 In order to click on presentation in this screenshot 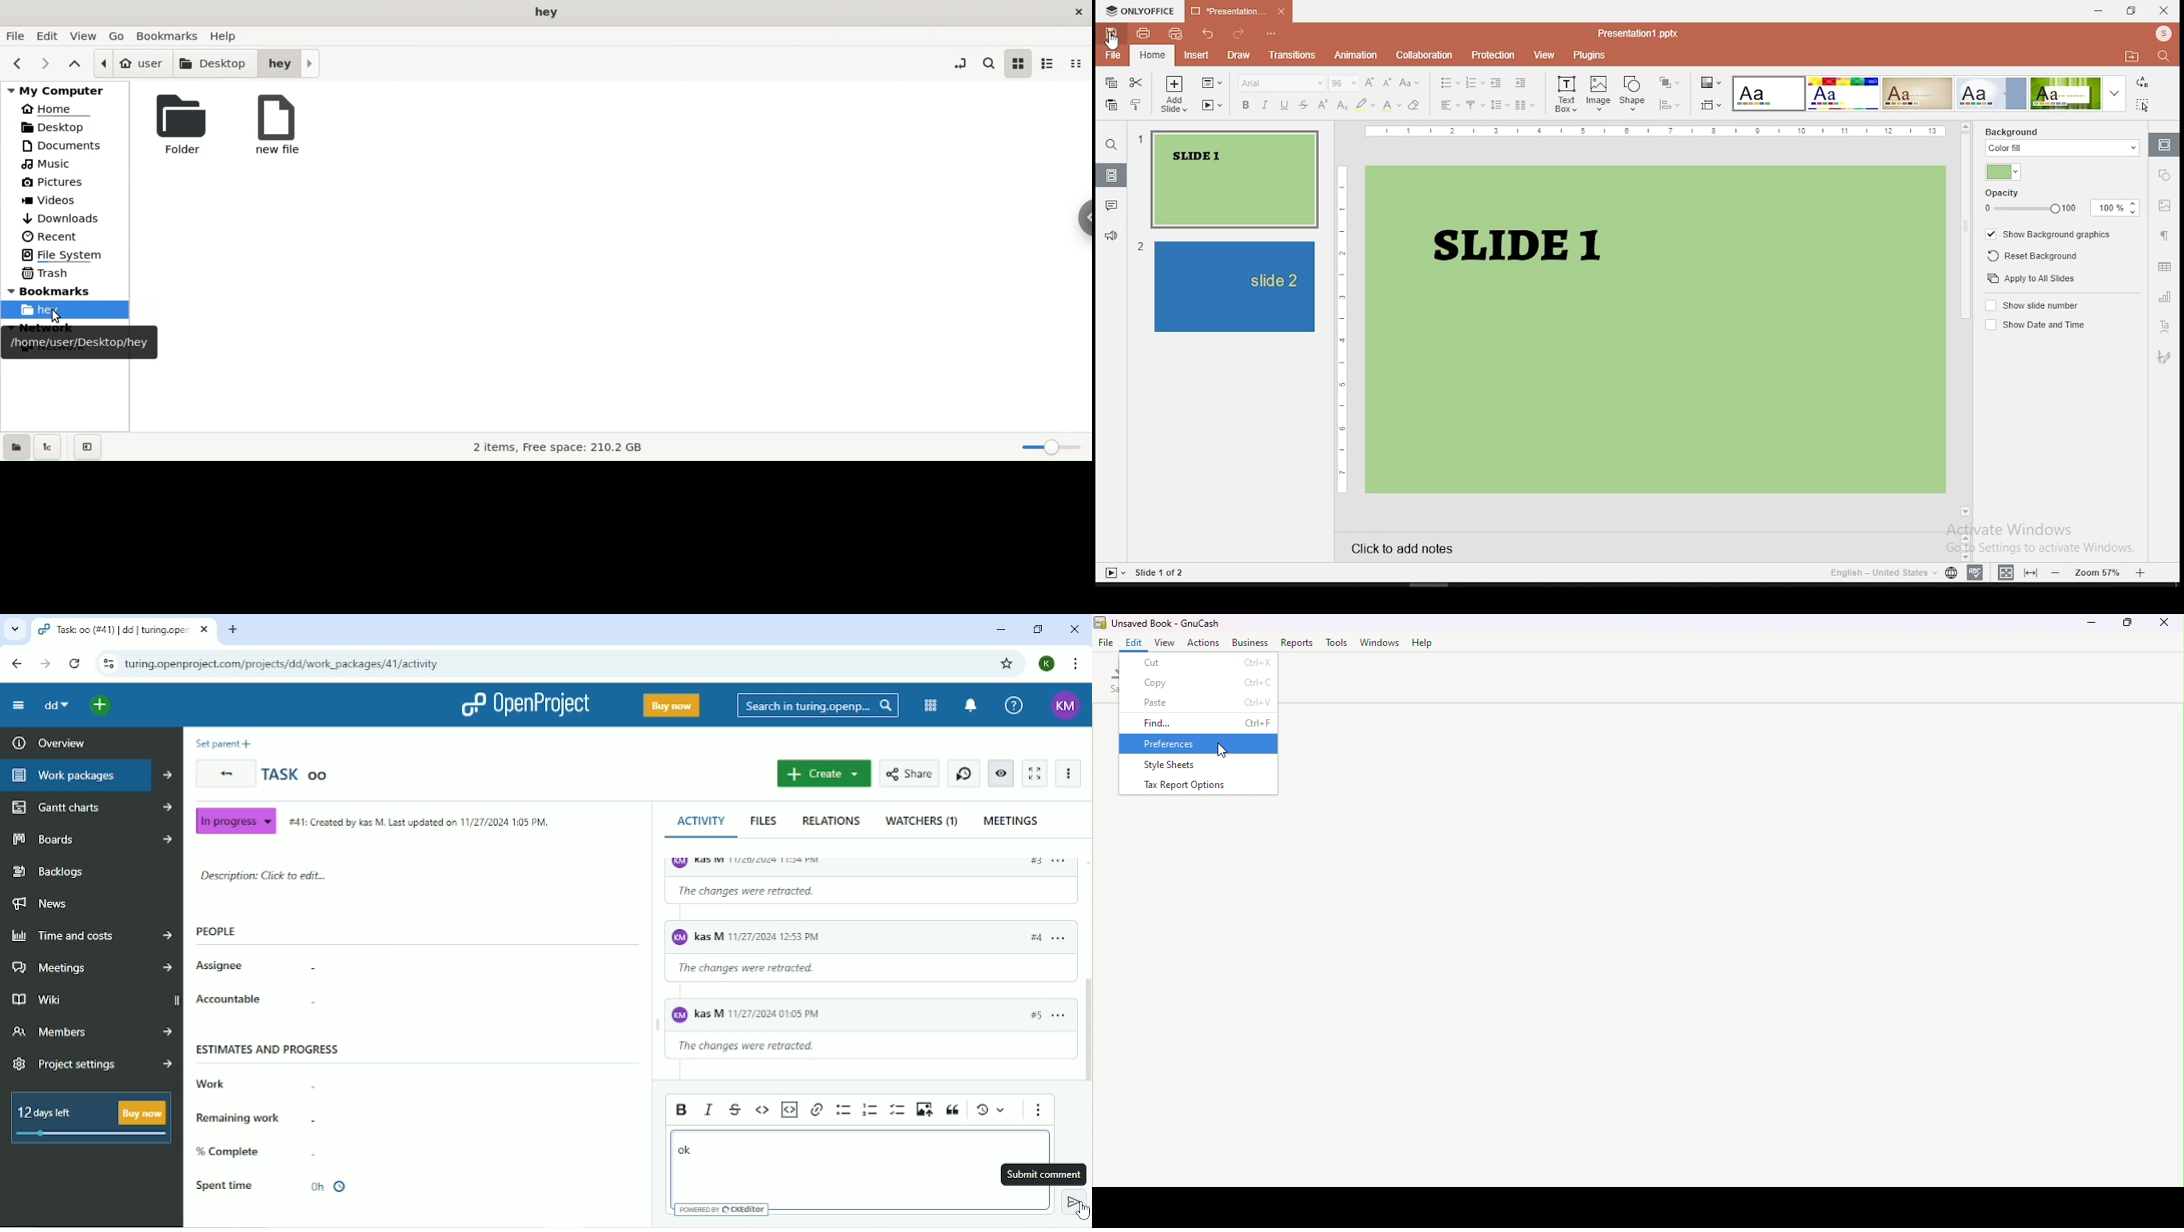, I will do `click(1240, 11)`.